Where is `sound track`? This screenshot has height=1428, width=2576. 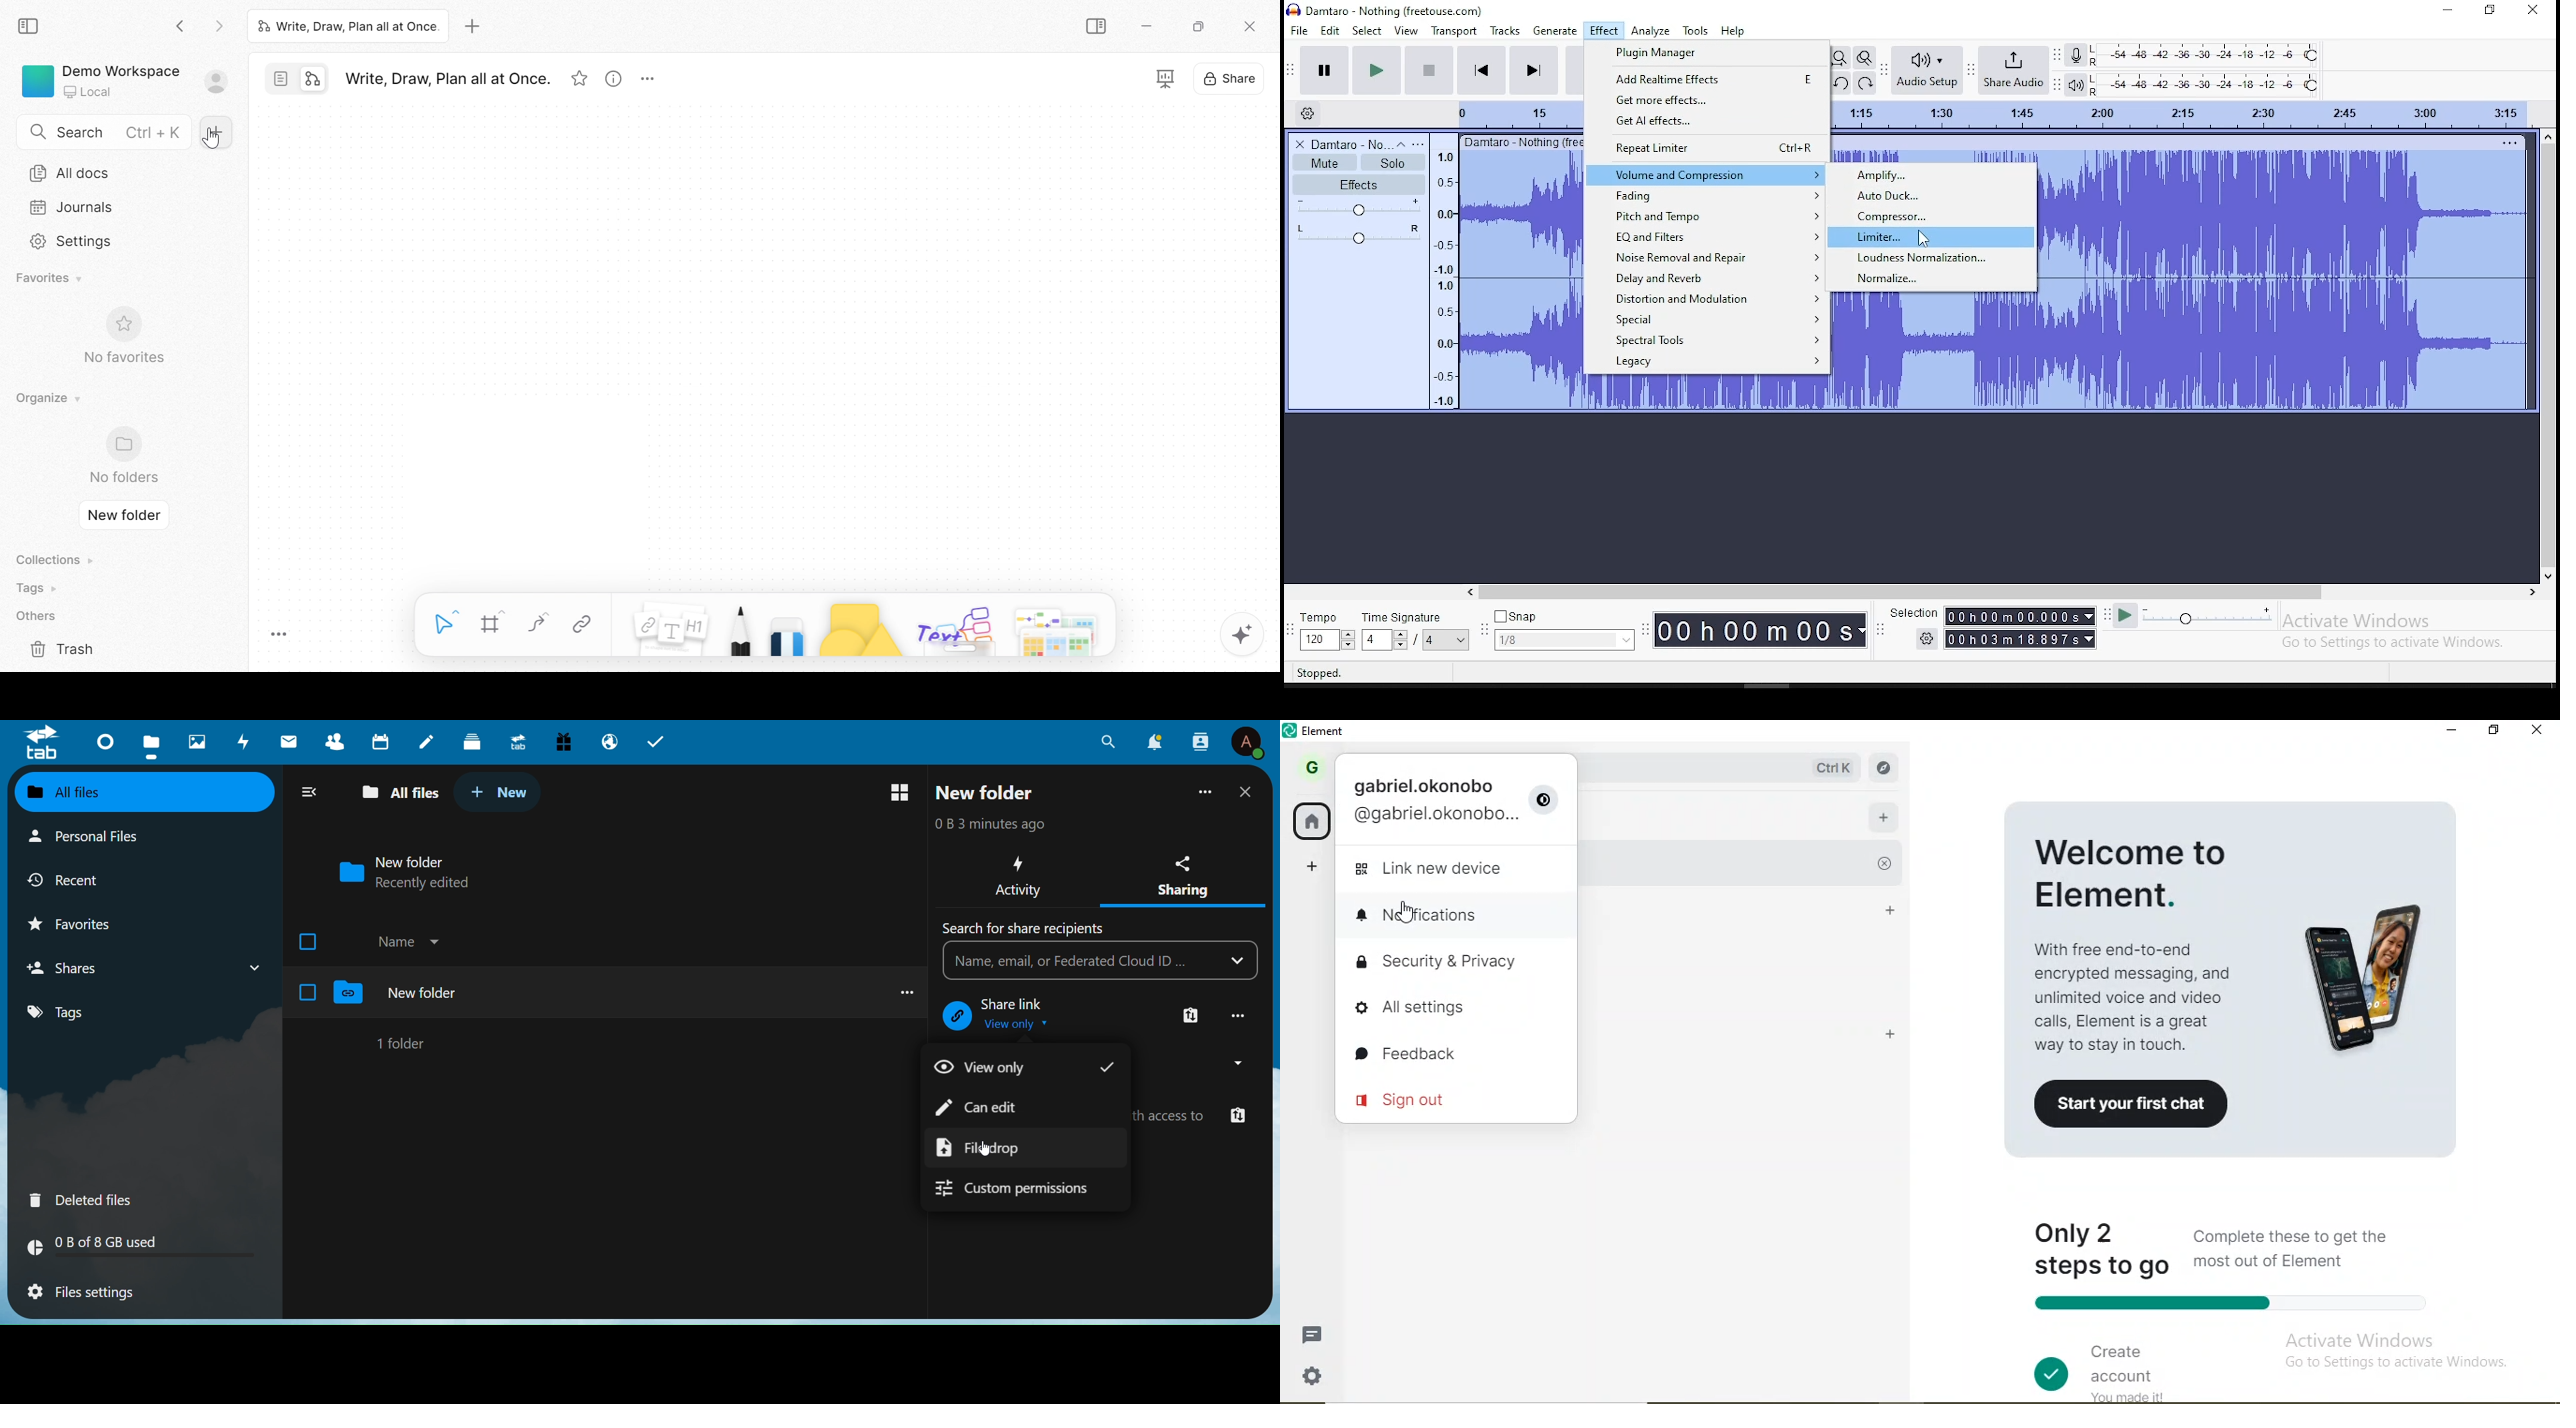 sound track is located at coordinates (1936, 149).